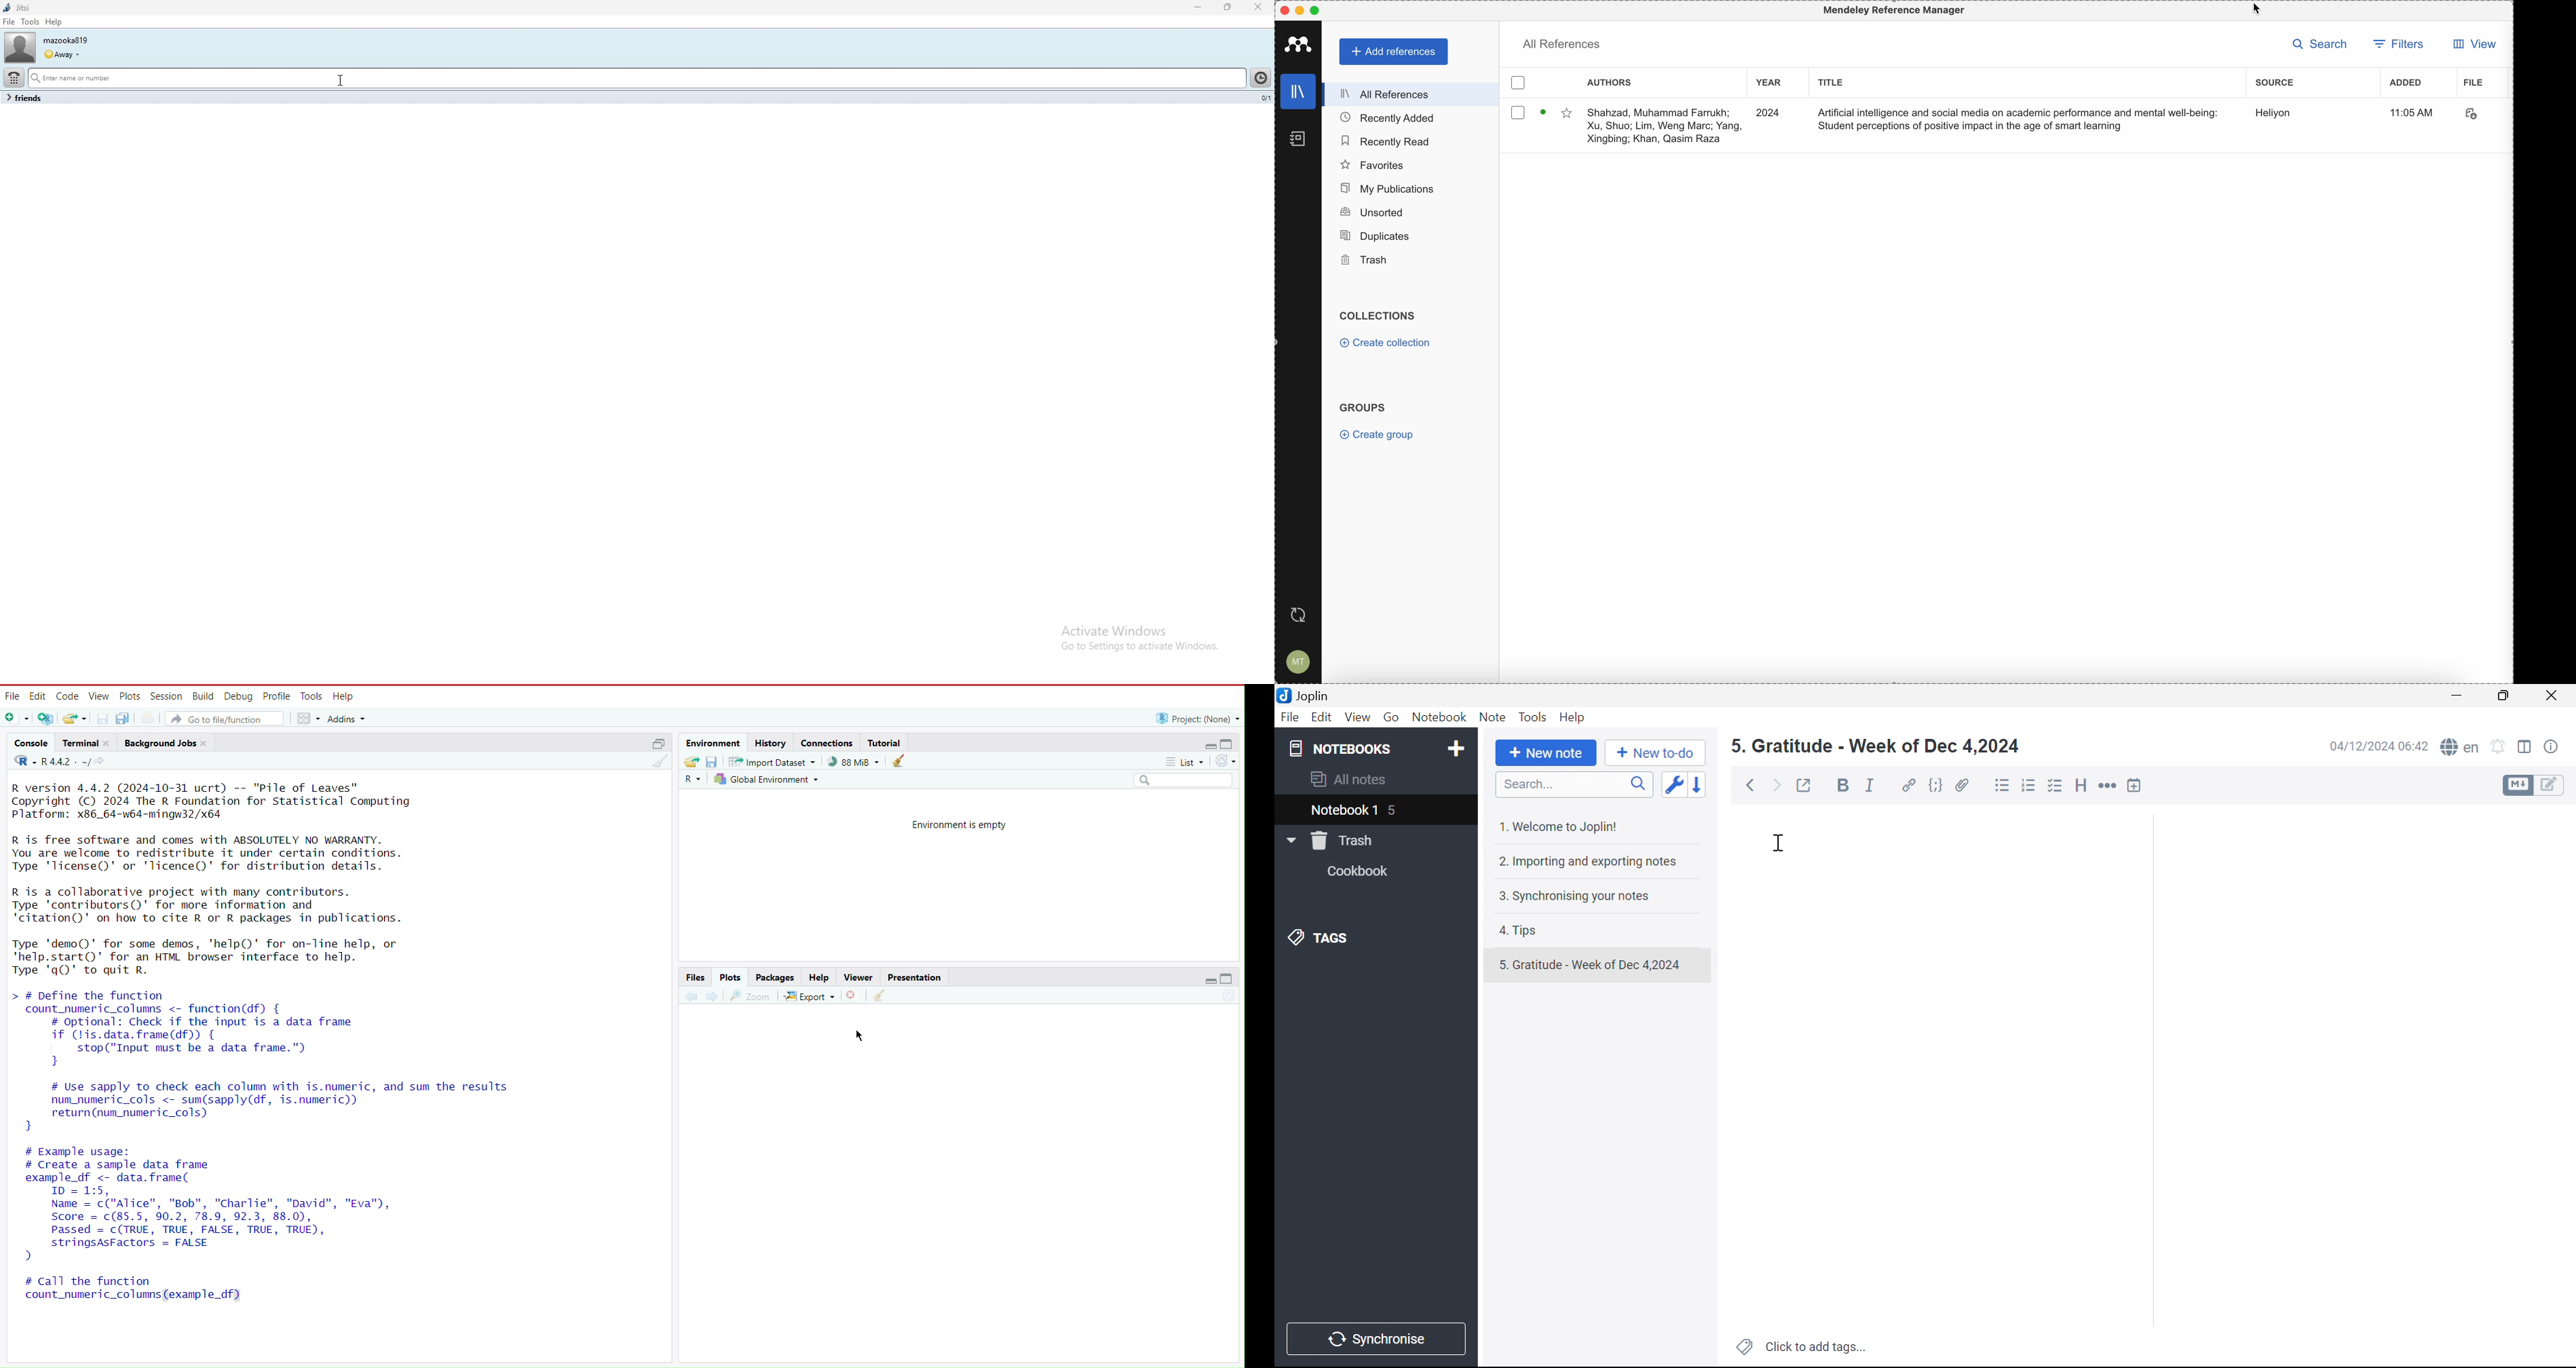 This screenshot has height=1372, width=2576. I want to click on Minimize, so click(1211, 983).